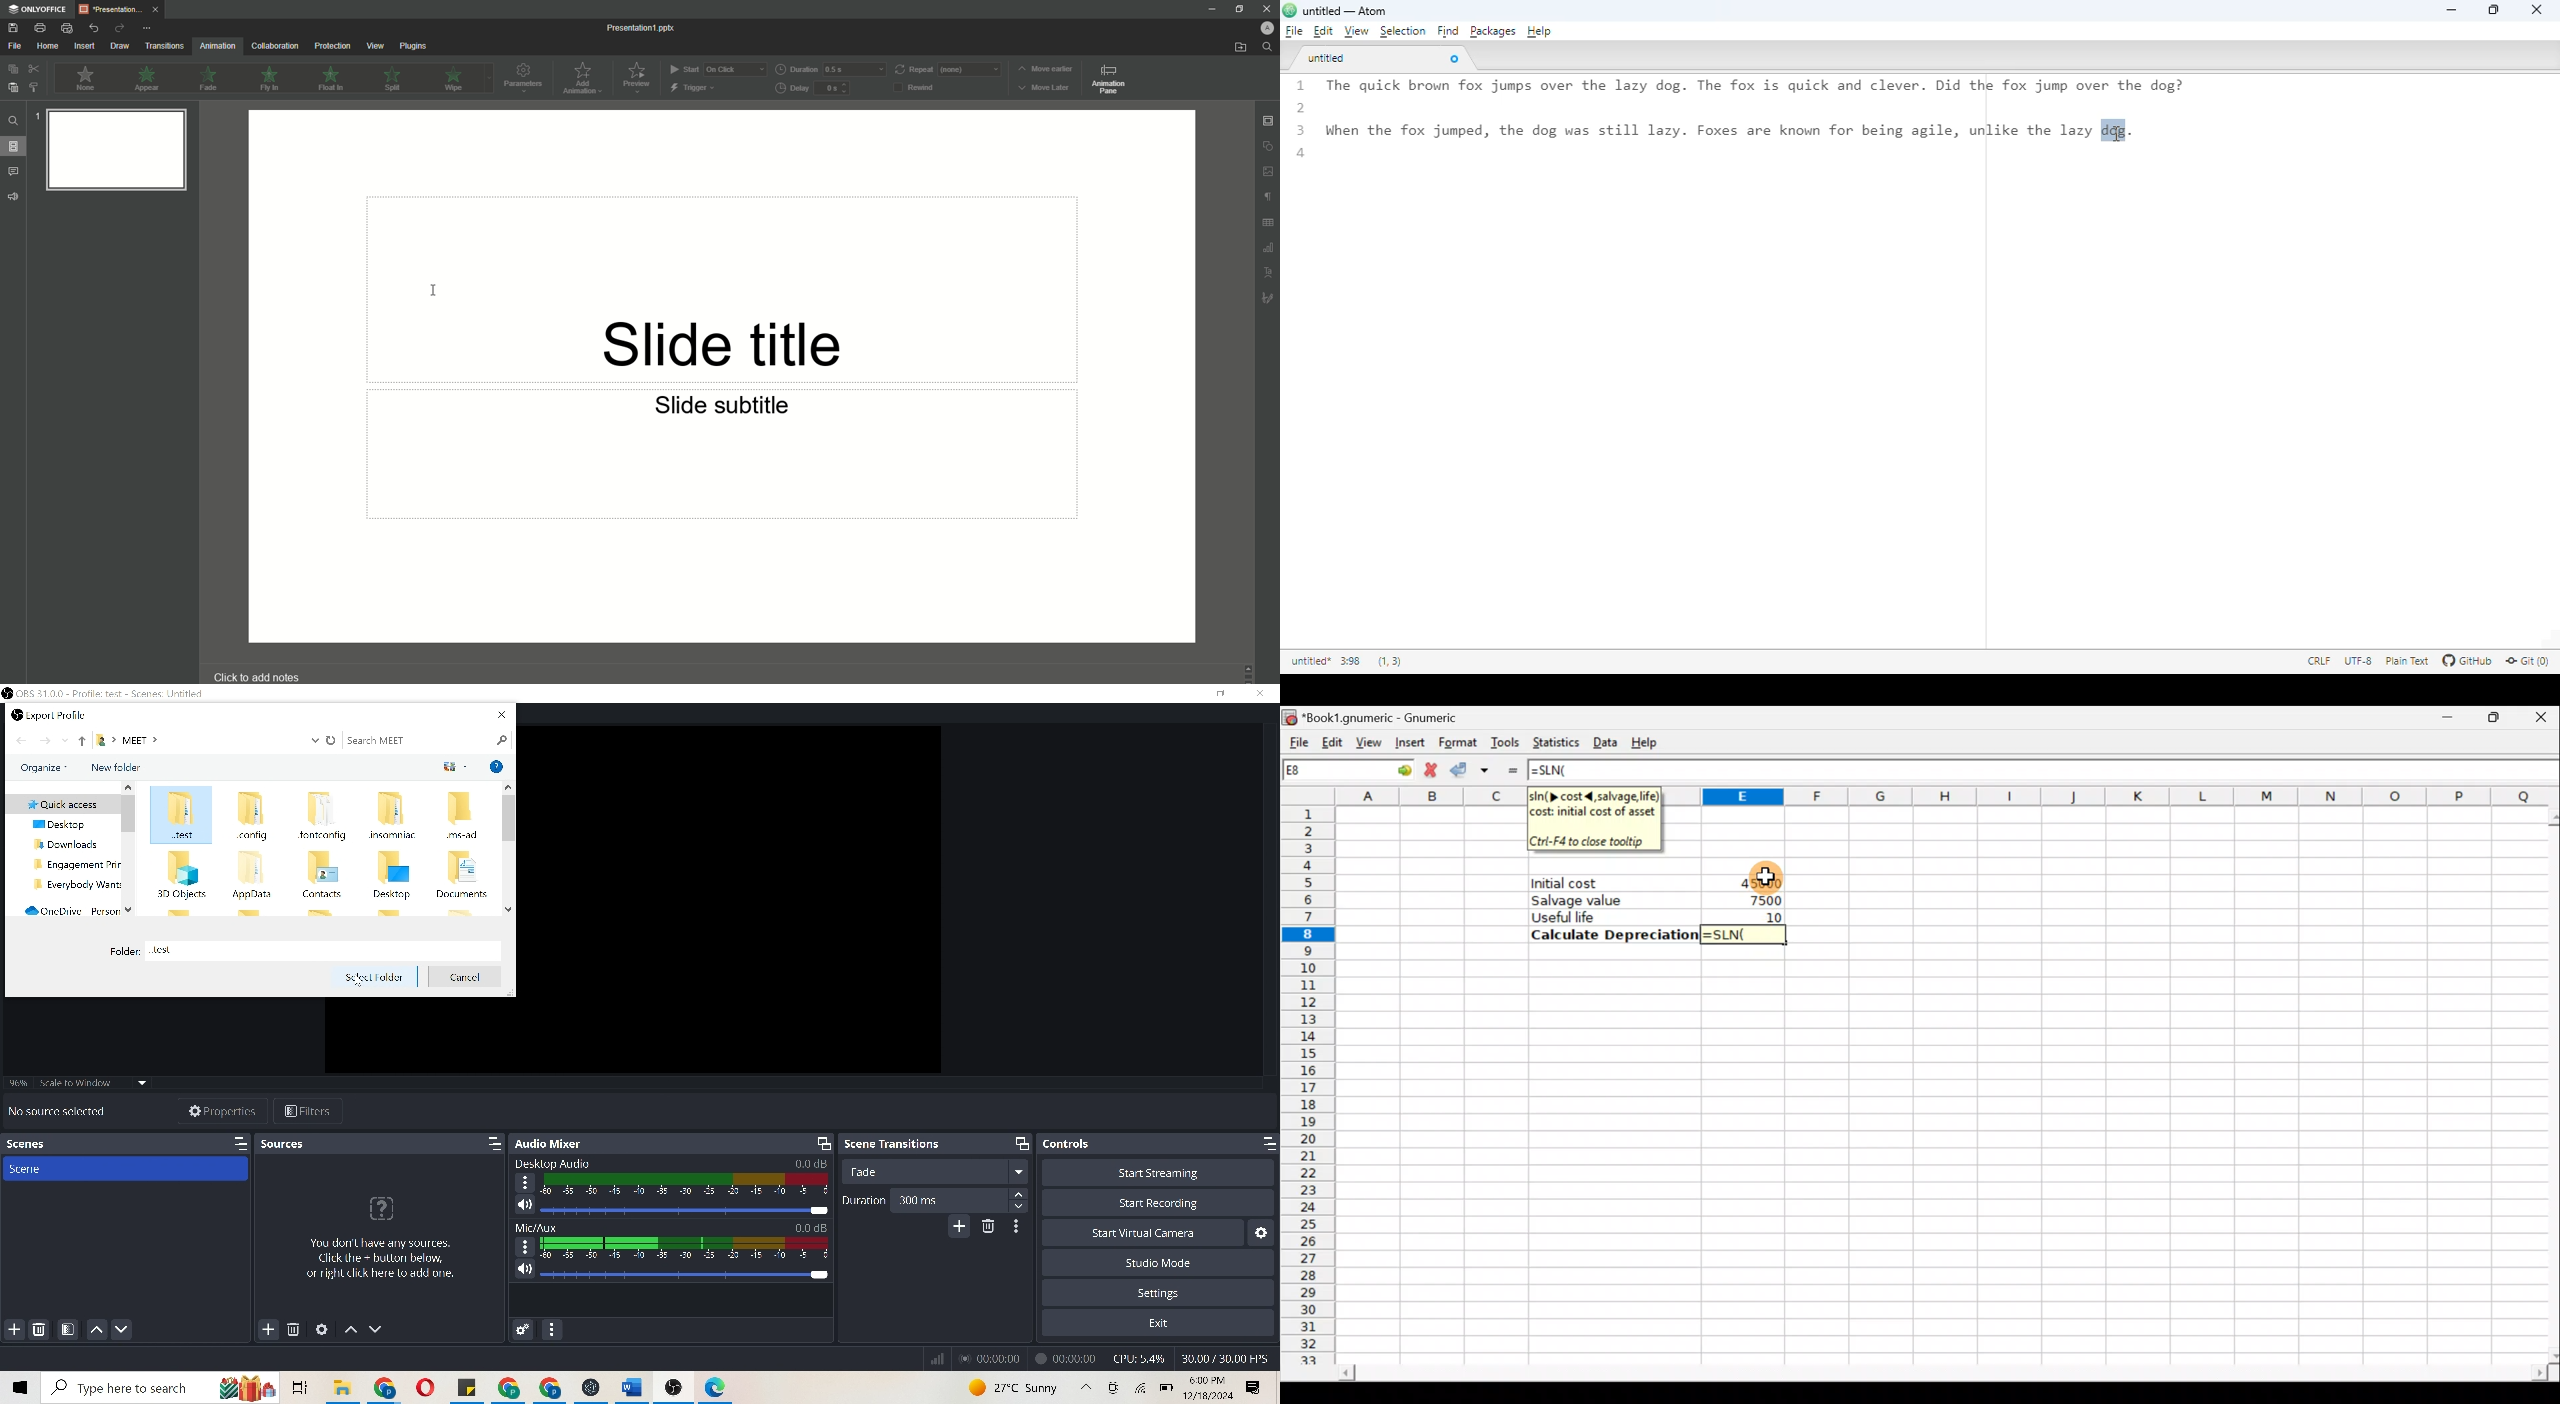 The width and height of the screenshot is (2576, 1428). I want to click on Search bar, so click(129, 1388).